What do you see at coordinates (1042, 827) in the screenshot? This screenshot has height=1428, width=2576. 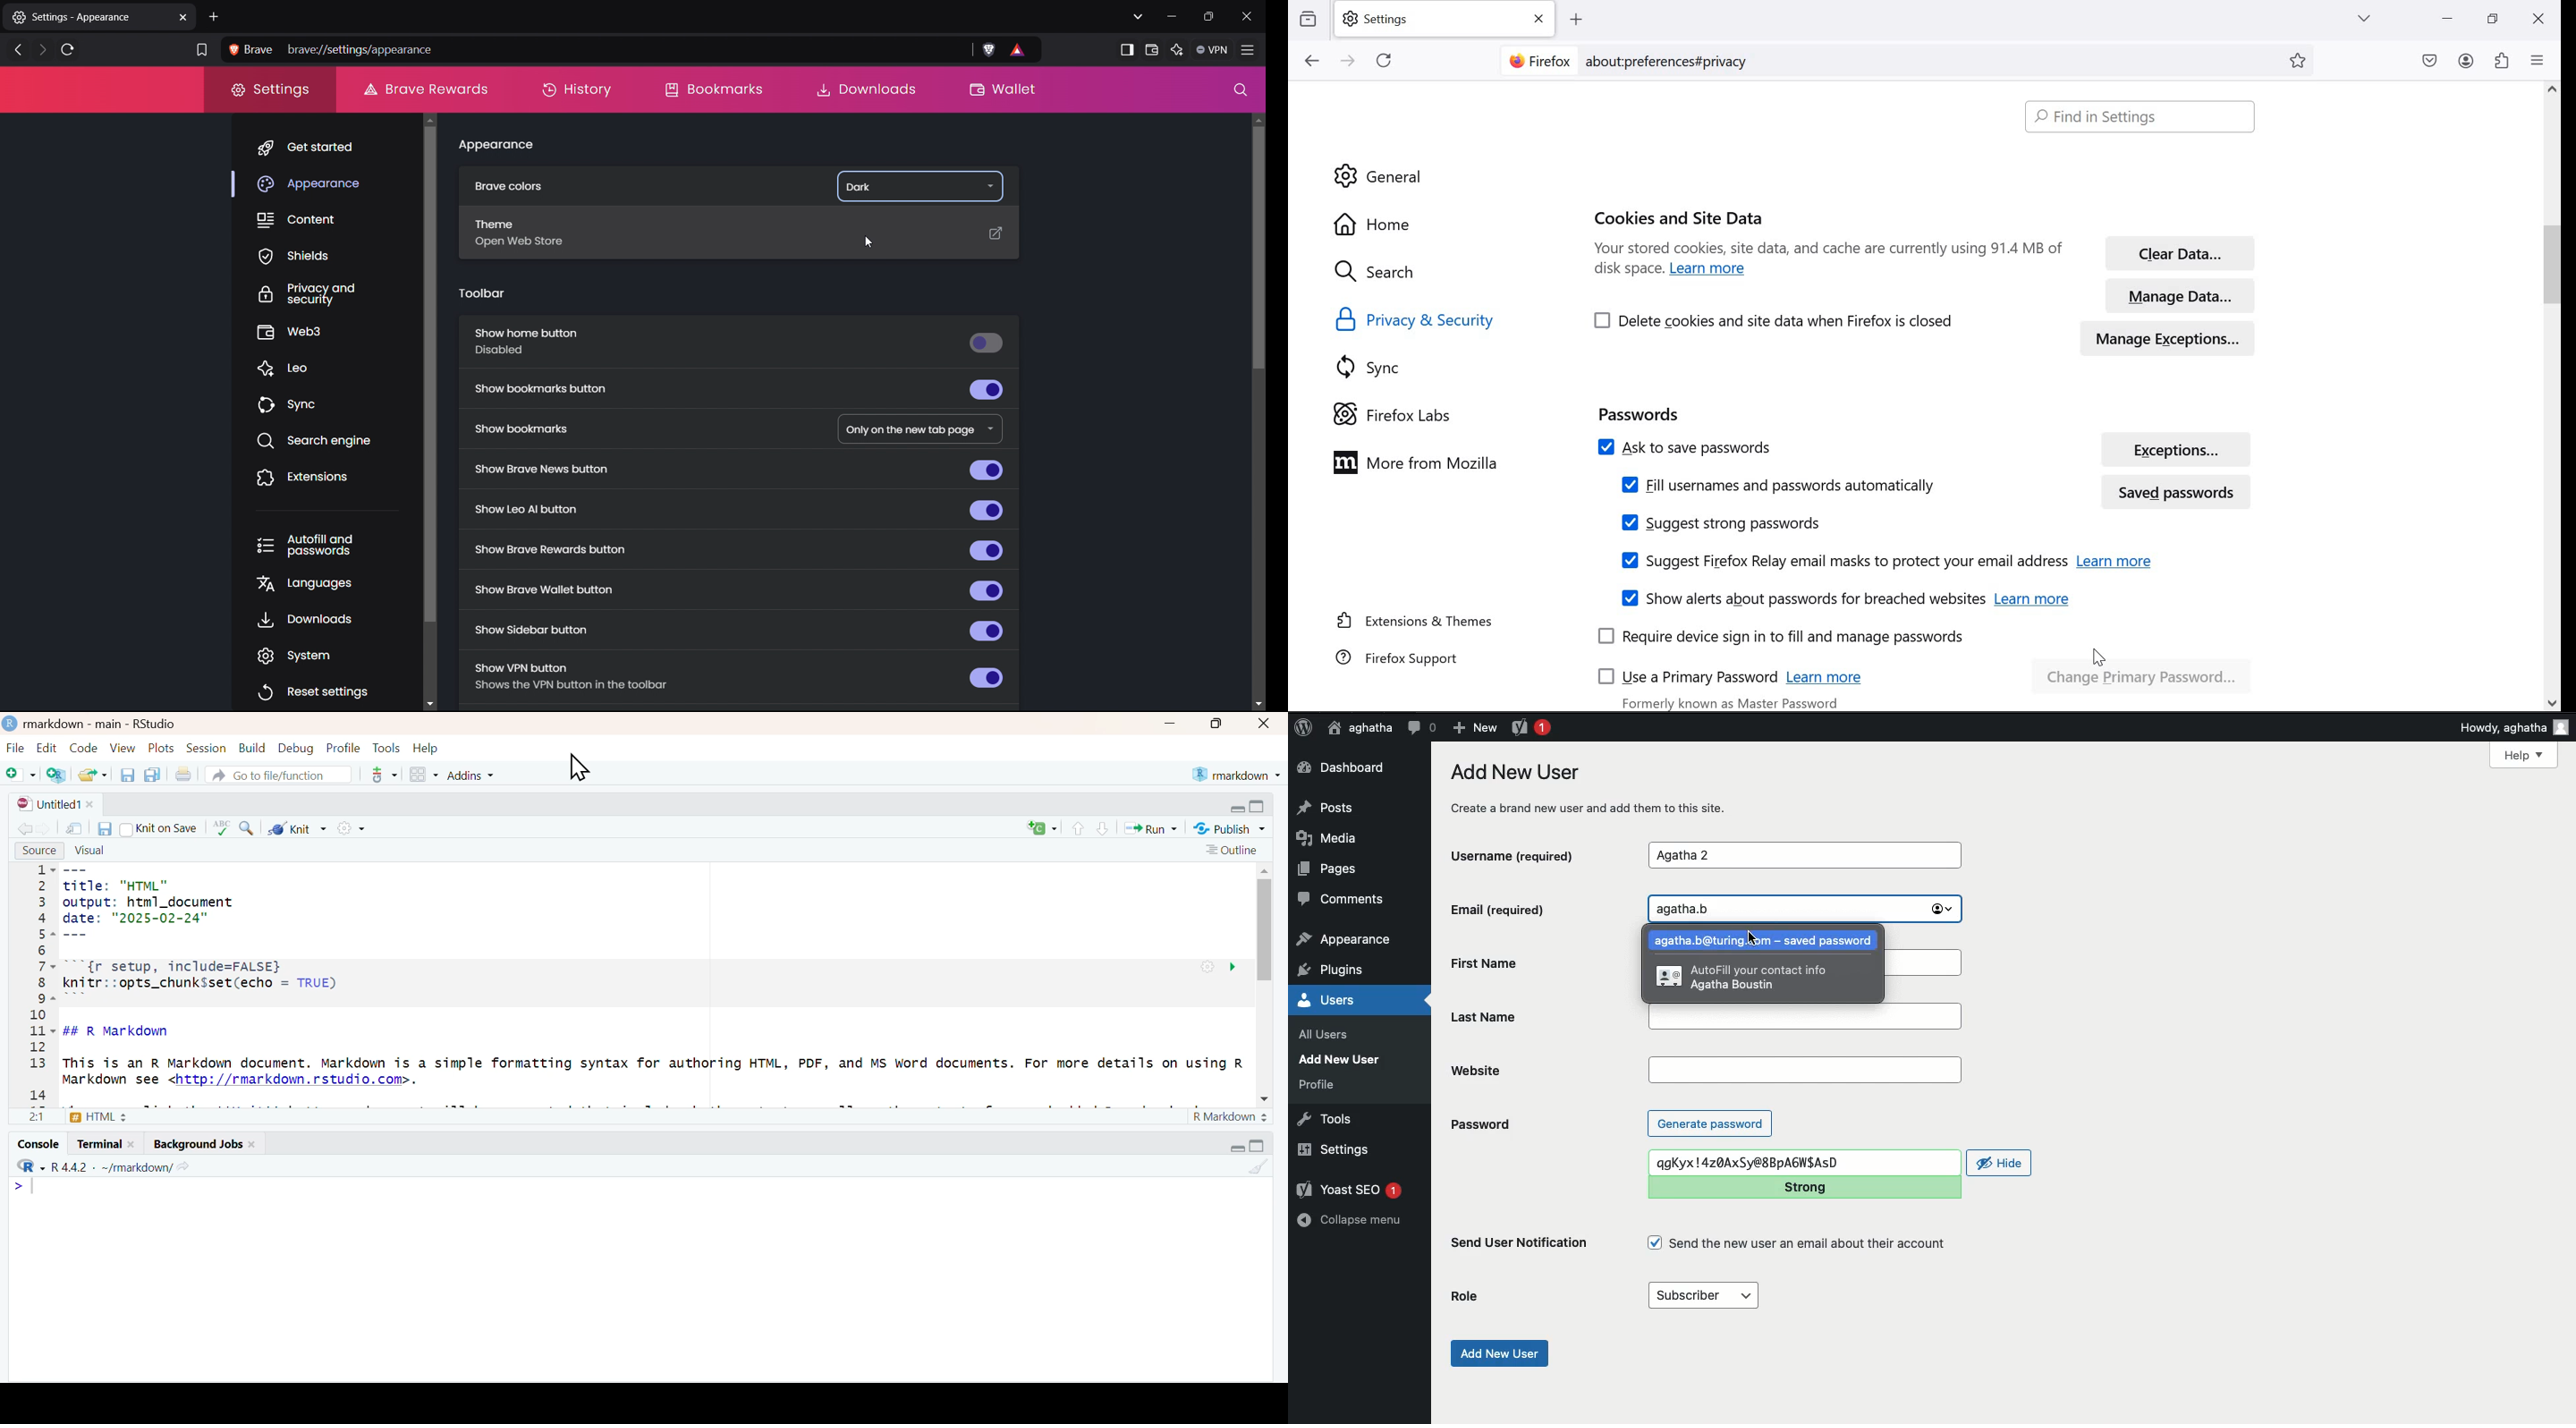 I see `New Script` at bounding box center [1042, 827].